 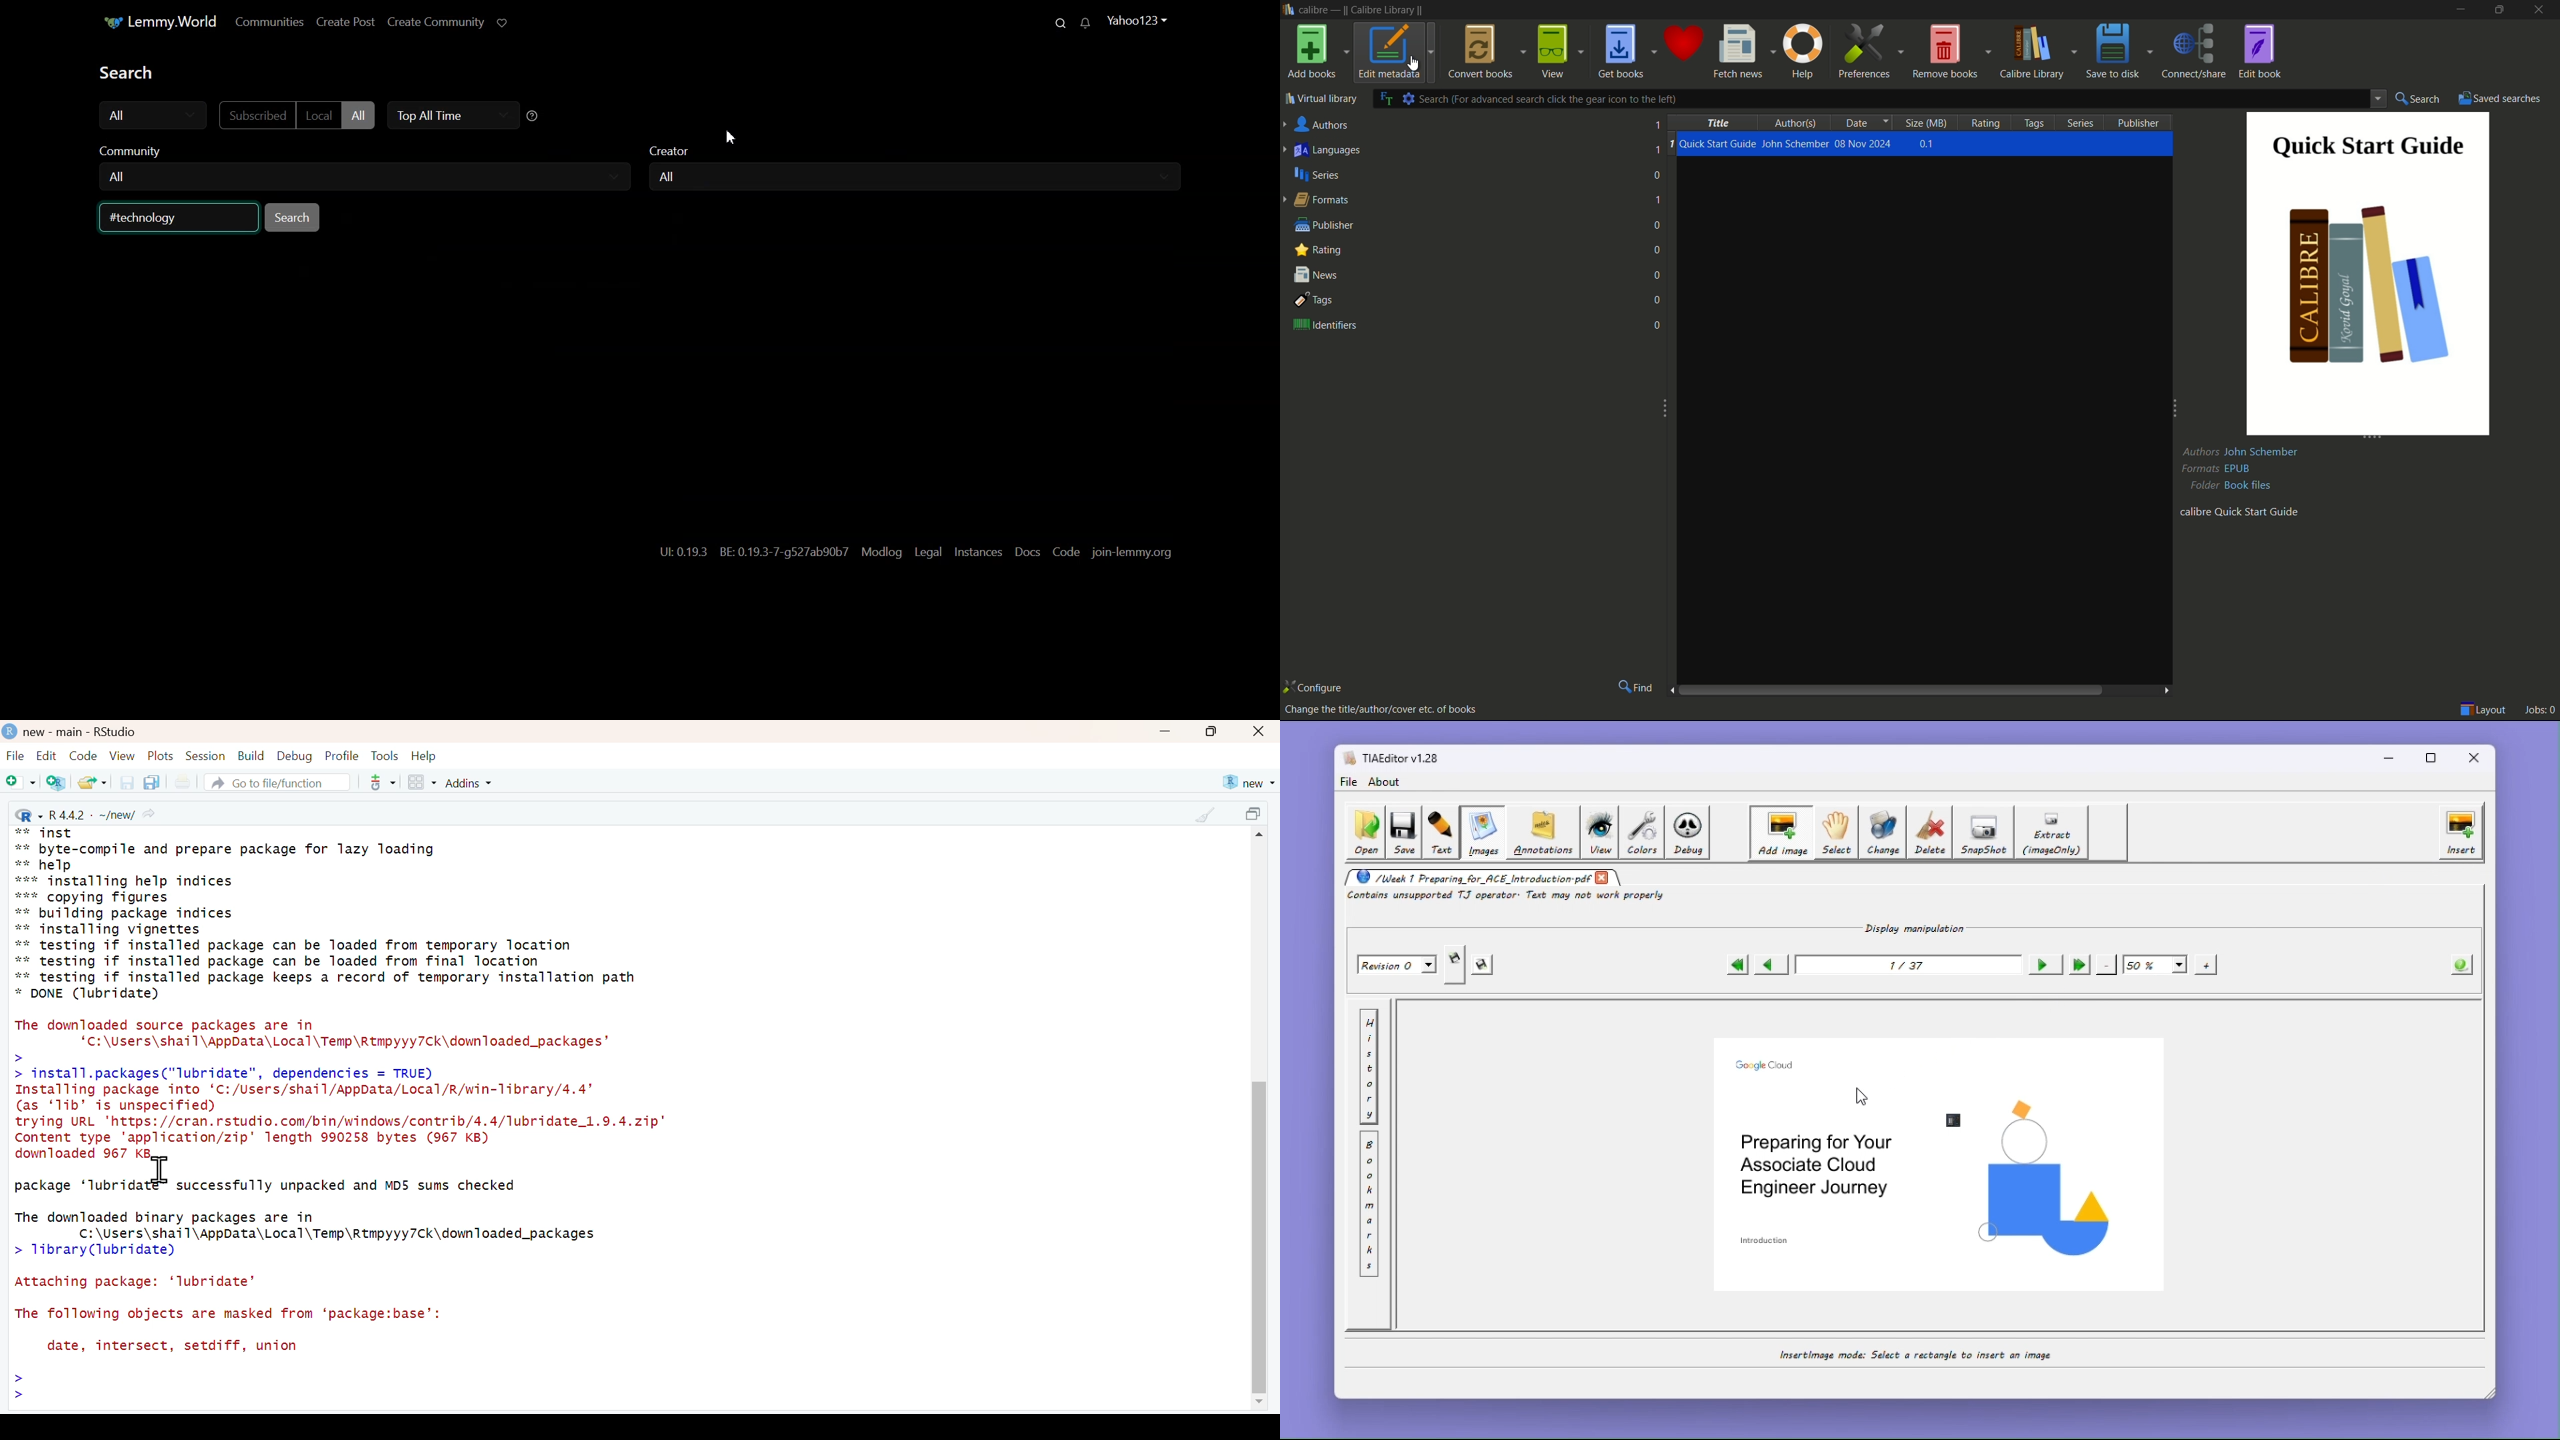 What do you see at coordinates (125, 782) in the screenshot?
I see `save the current document` at bounding box center [125, 782].